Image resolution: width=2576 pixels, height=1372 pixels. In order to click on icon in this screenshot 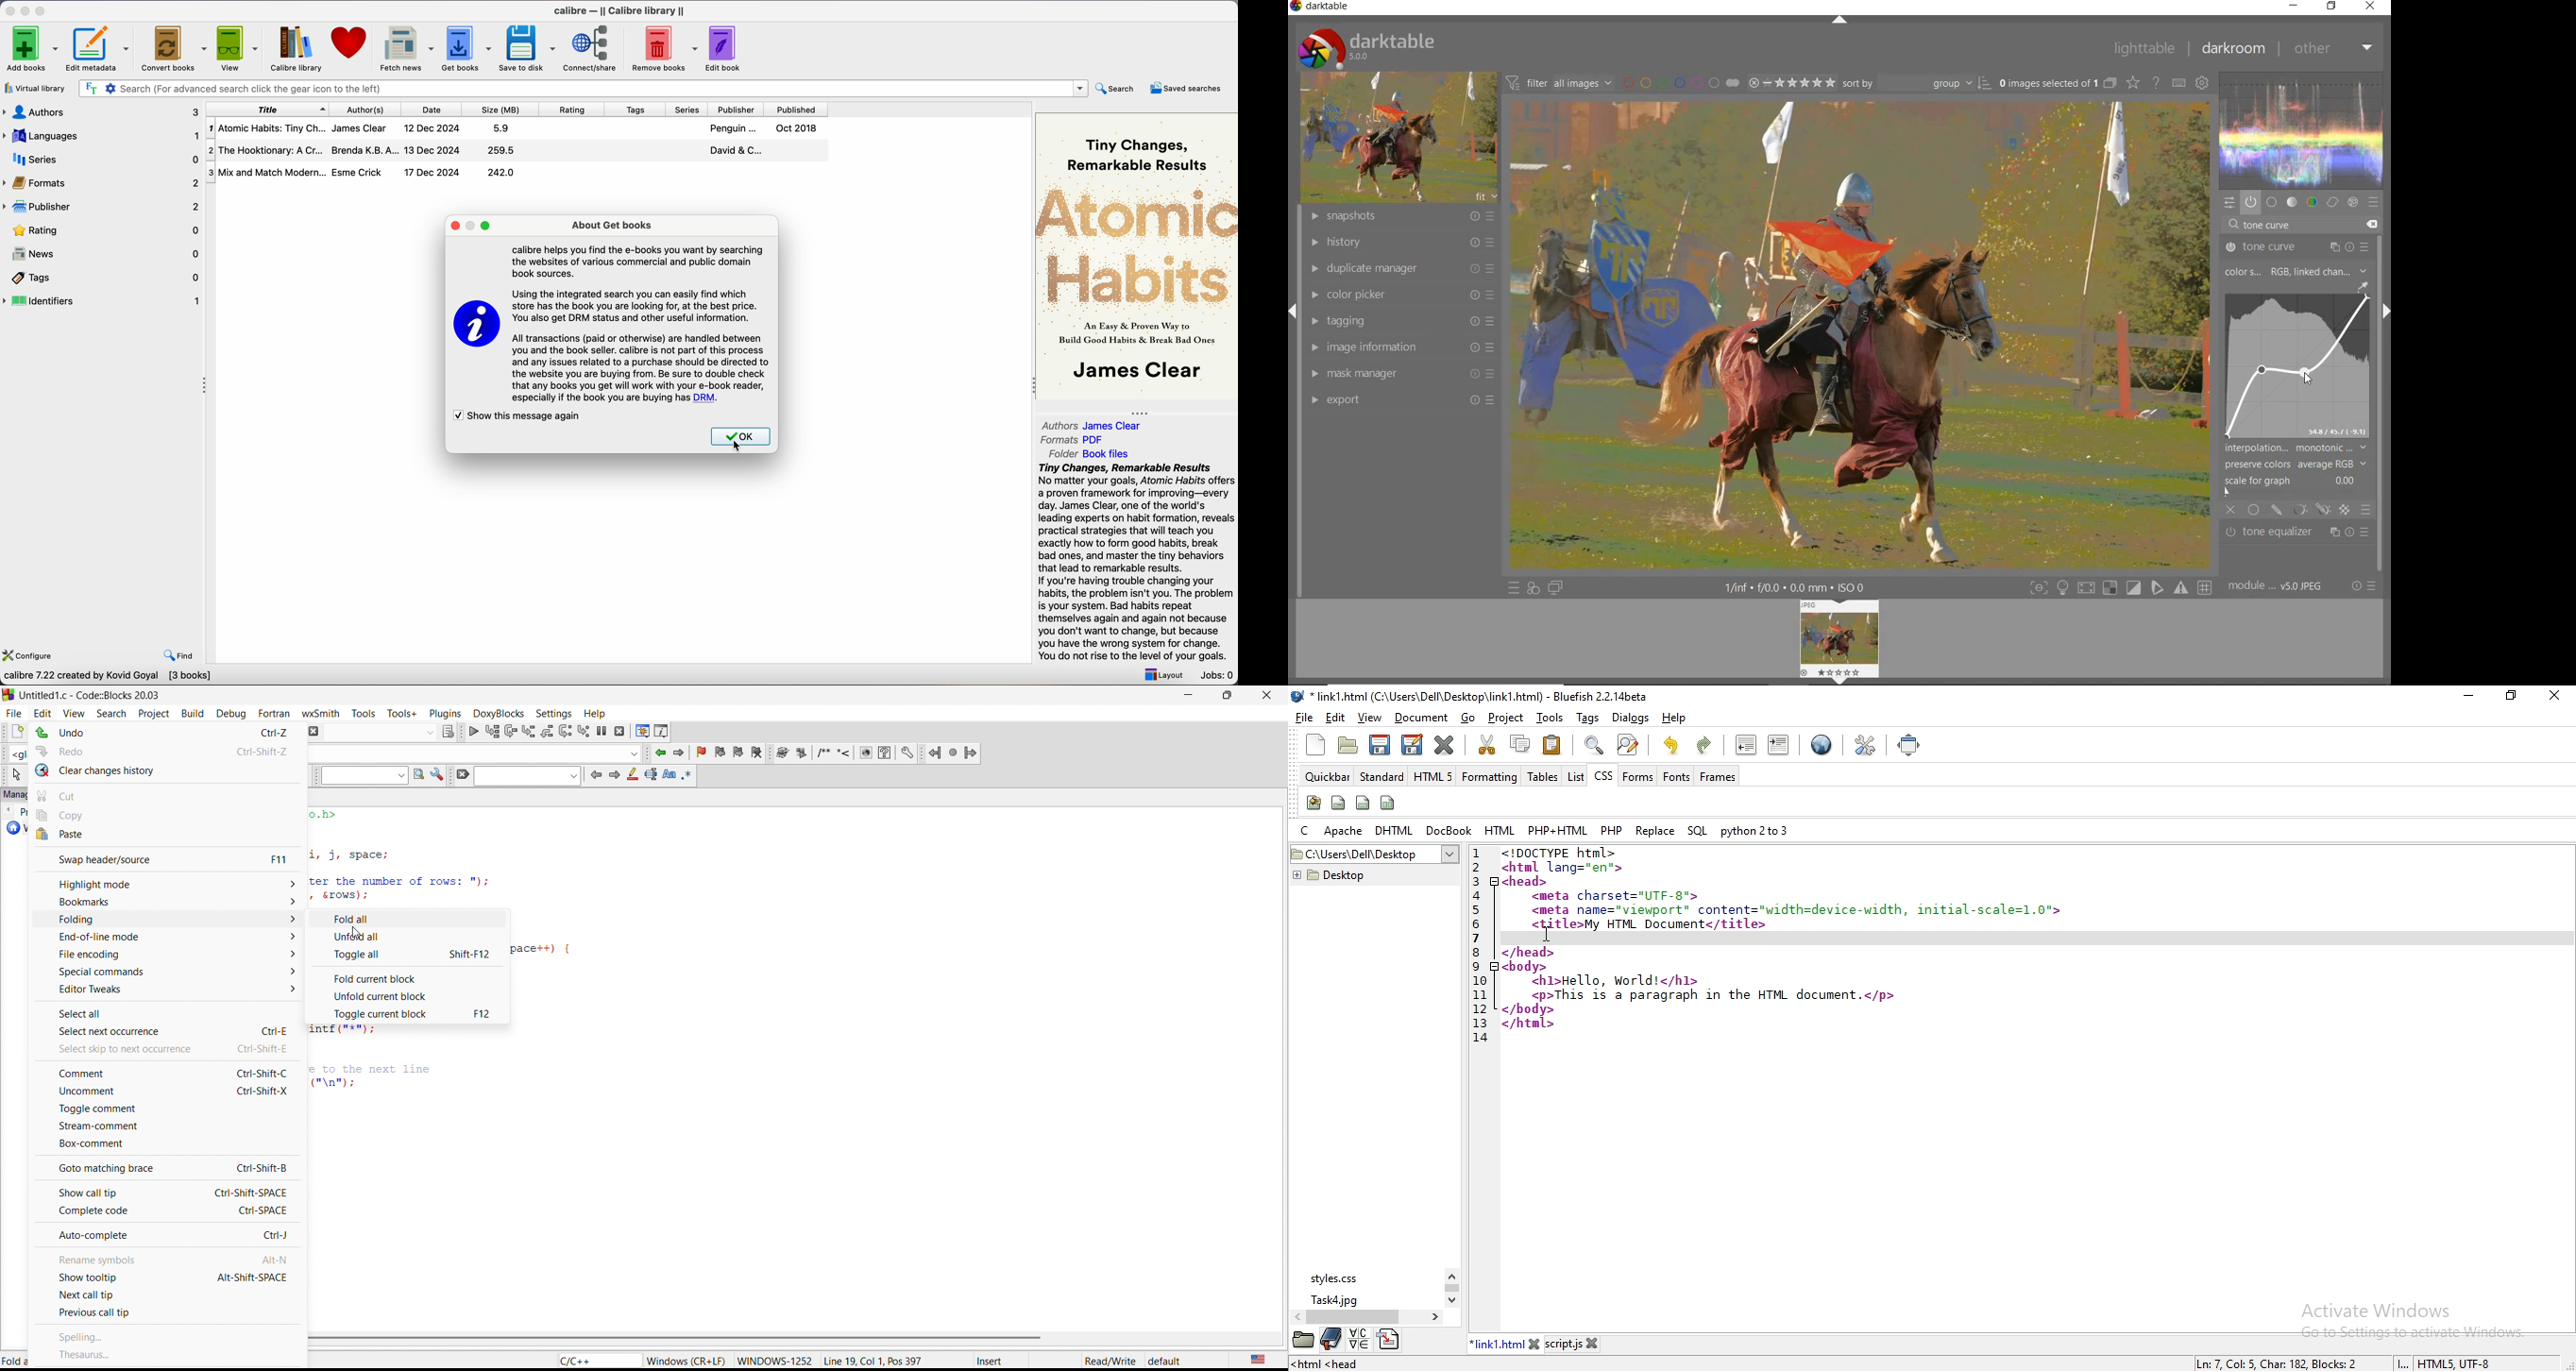, I will do `click(476, 326)`.